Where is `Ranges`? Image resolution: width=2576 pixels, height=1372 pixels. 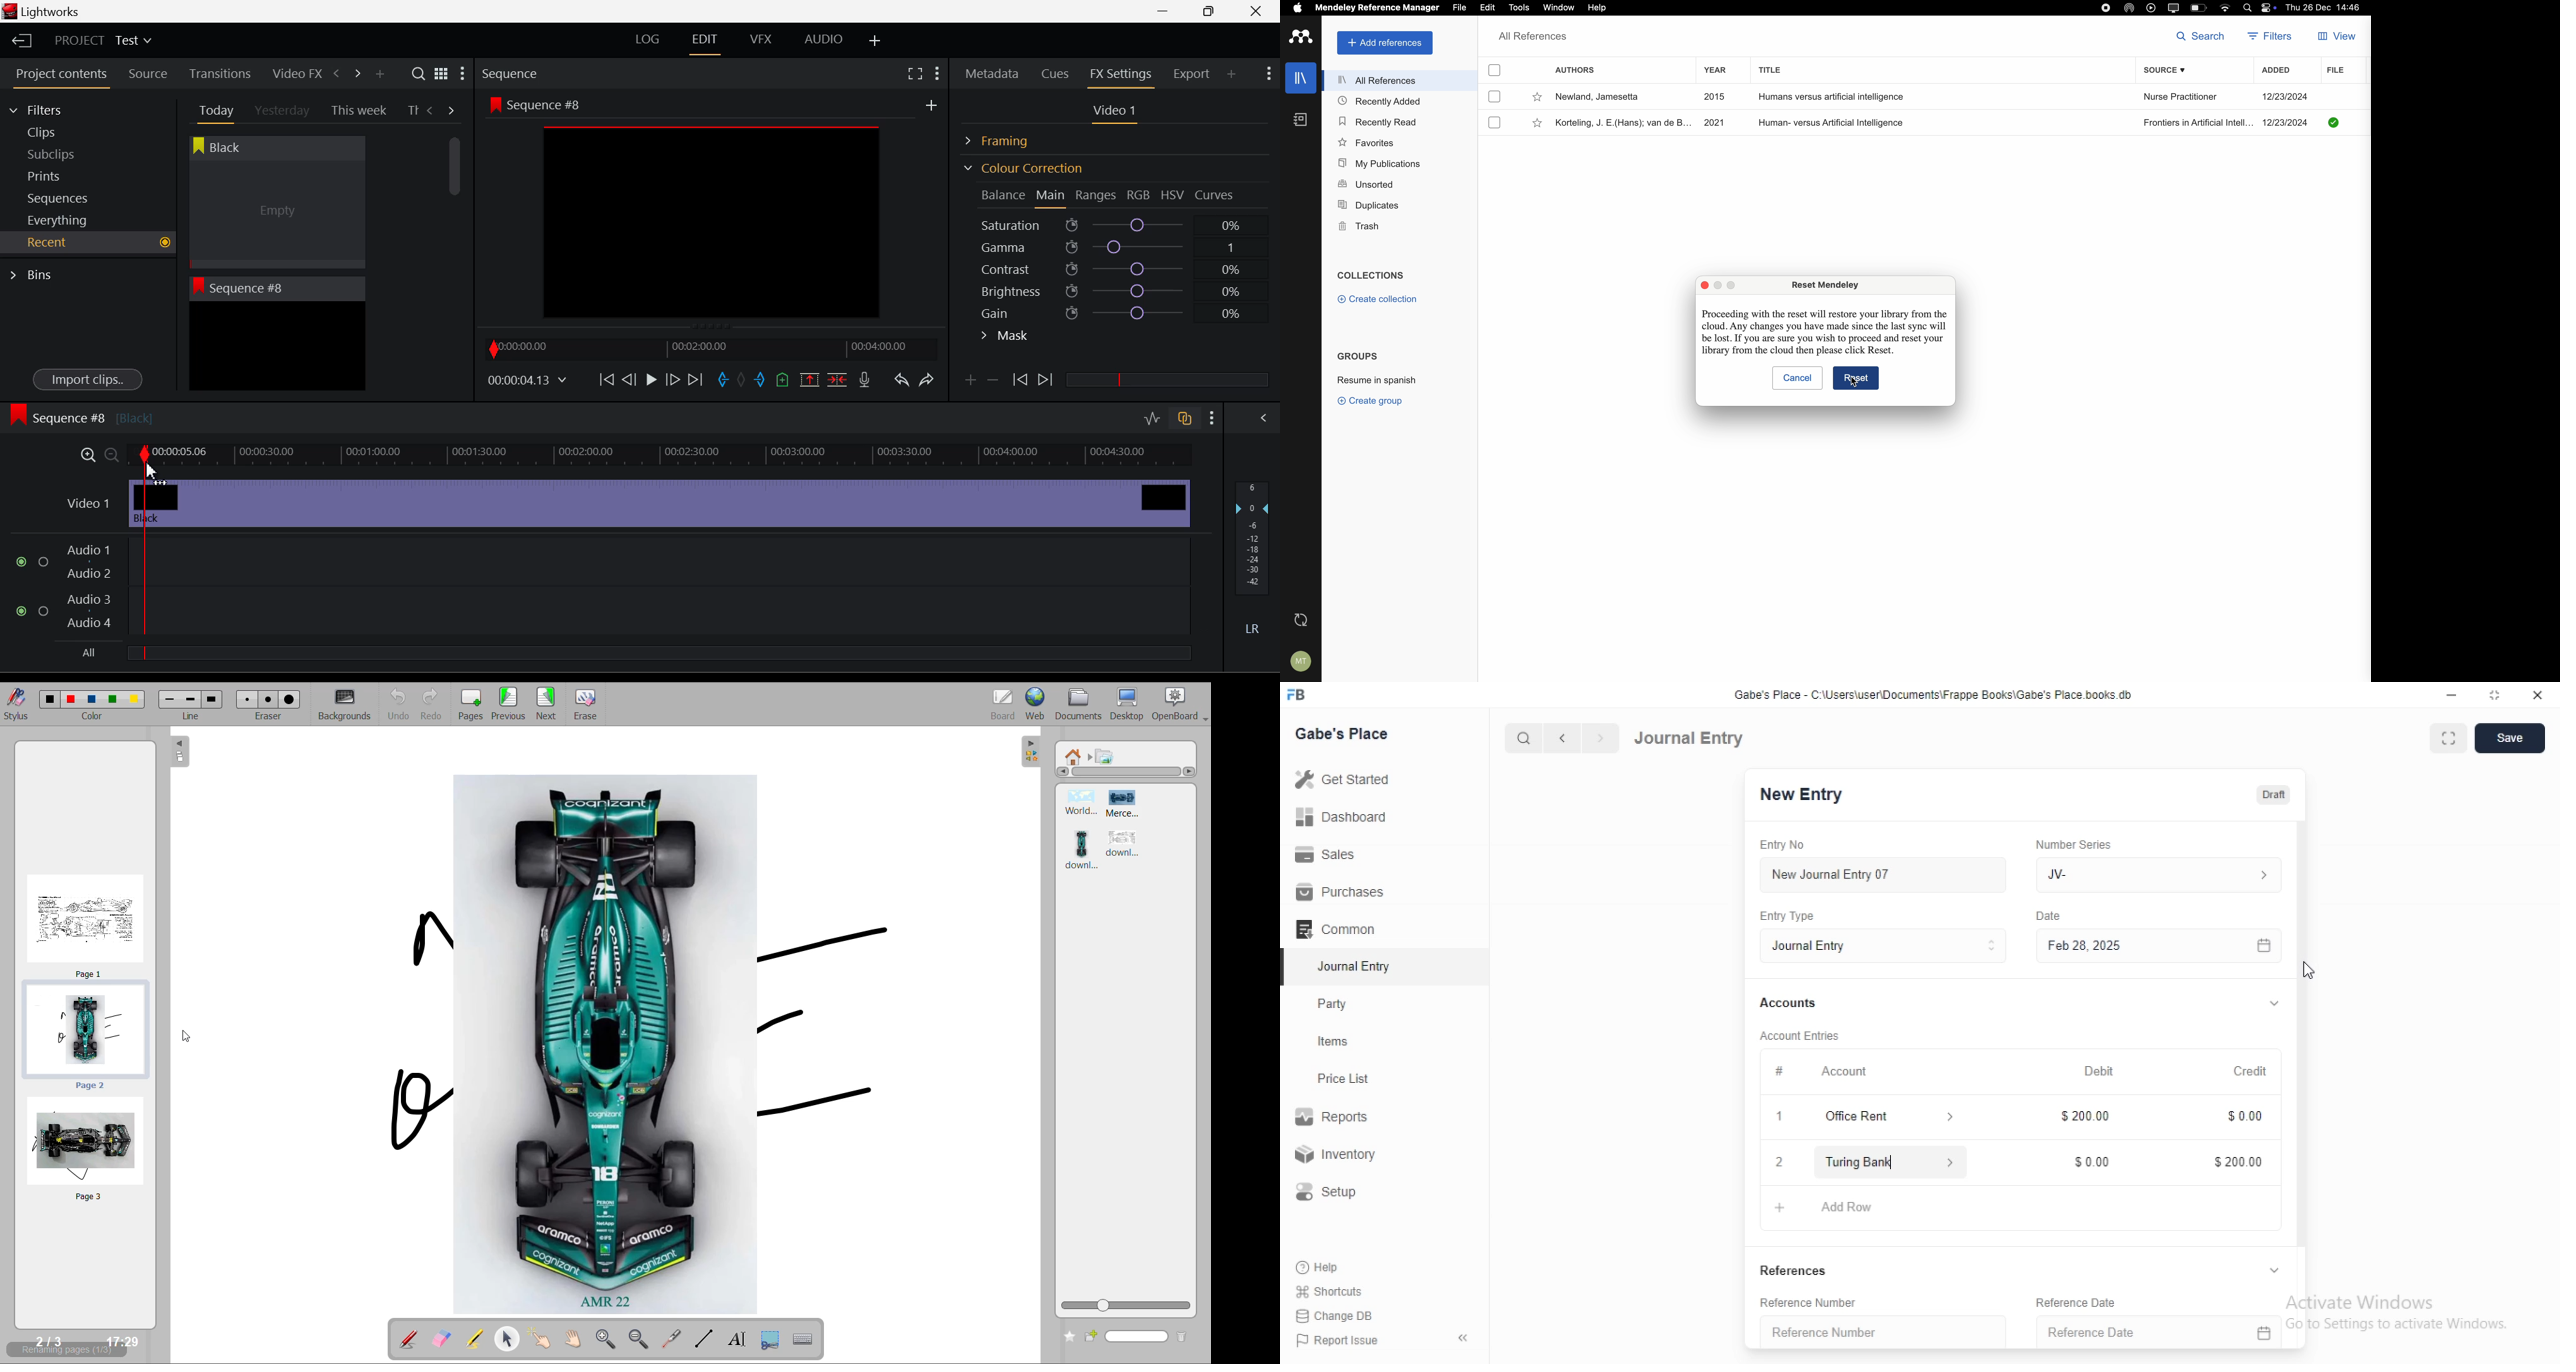
Ranges is located at coordinates (1096, 197).